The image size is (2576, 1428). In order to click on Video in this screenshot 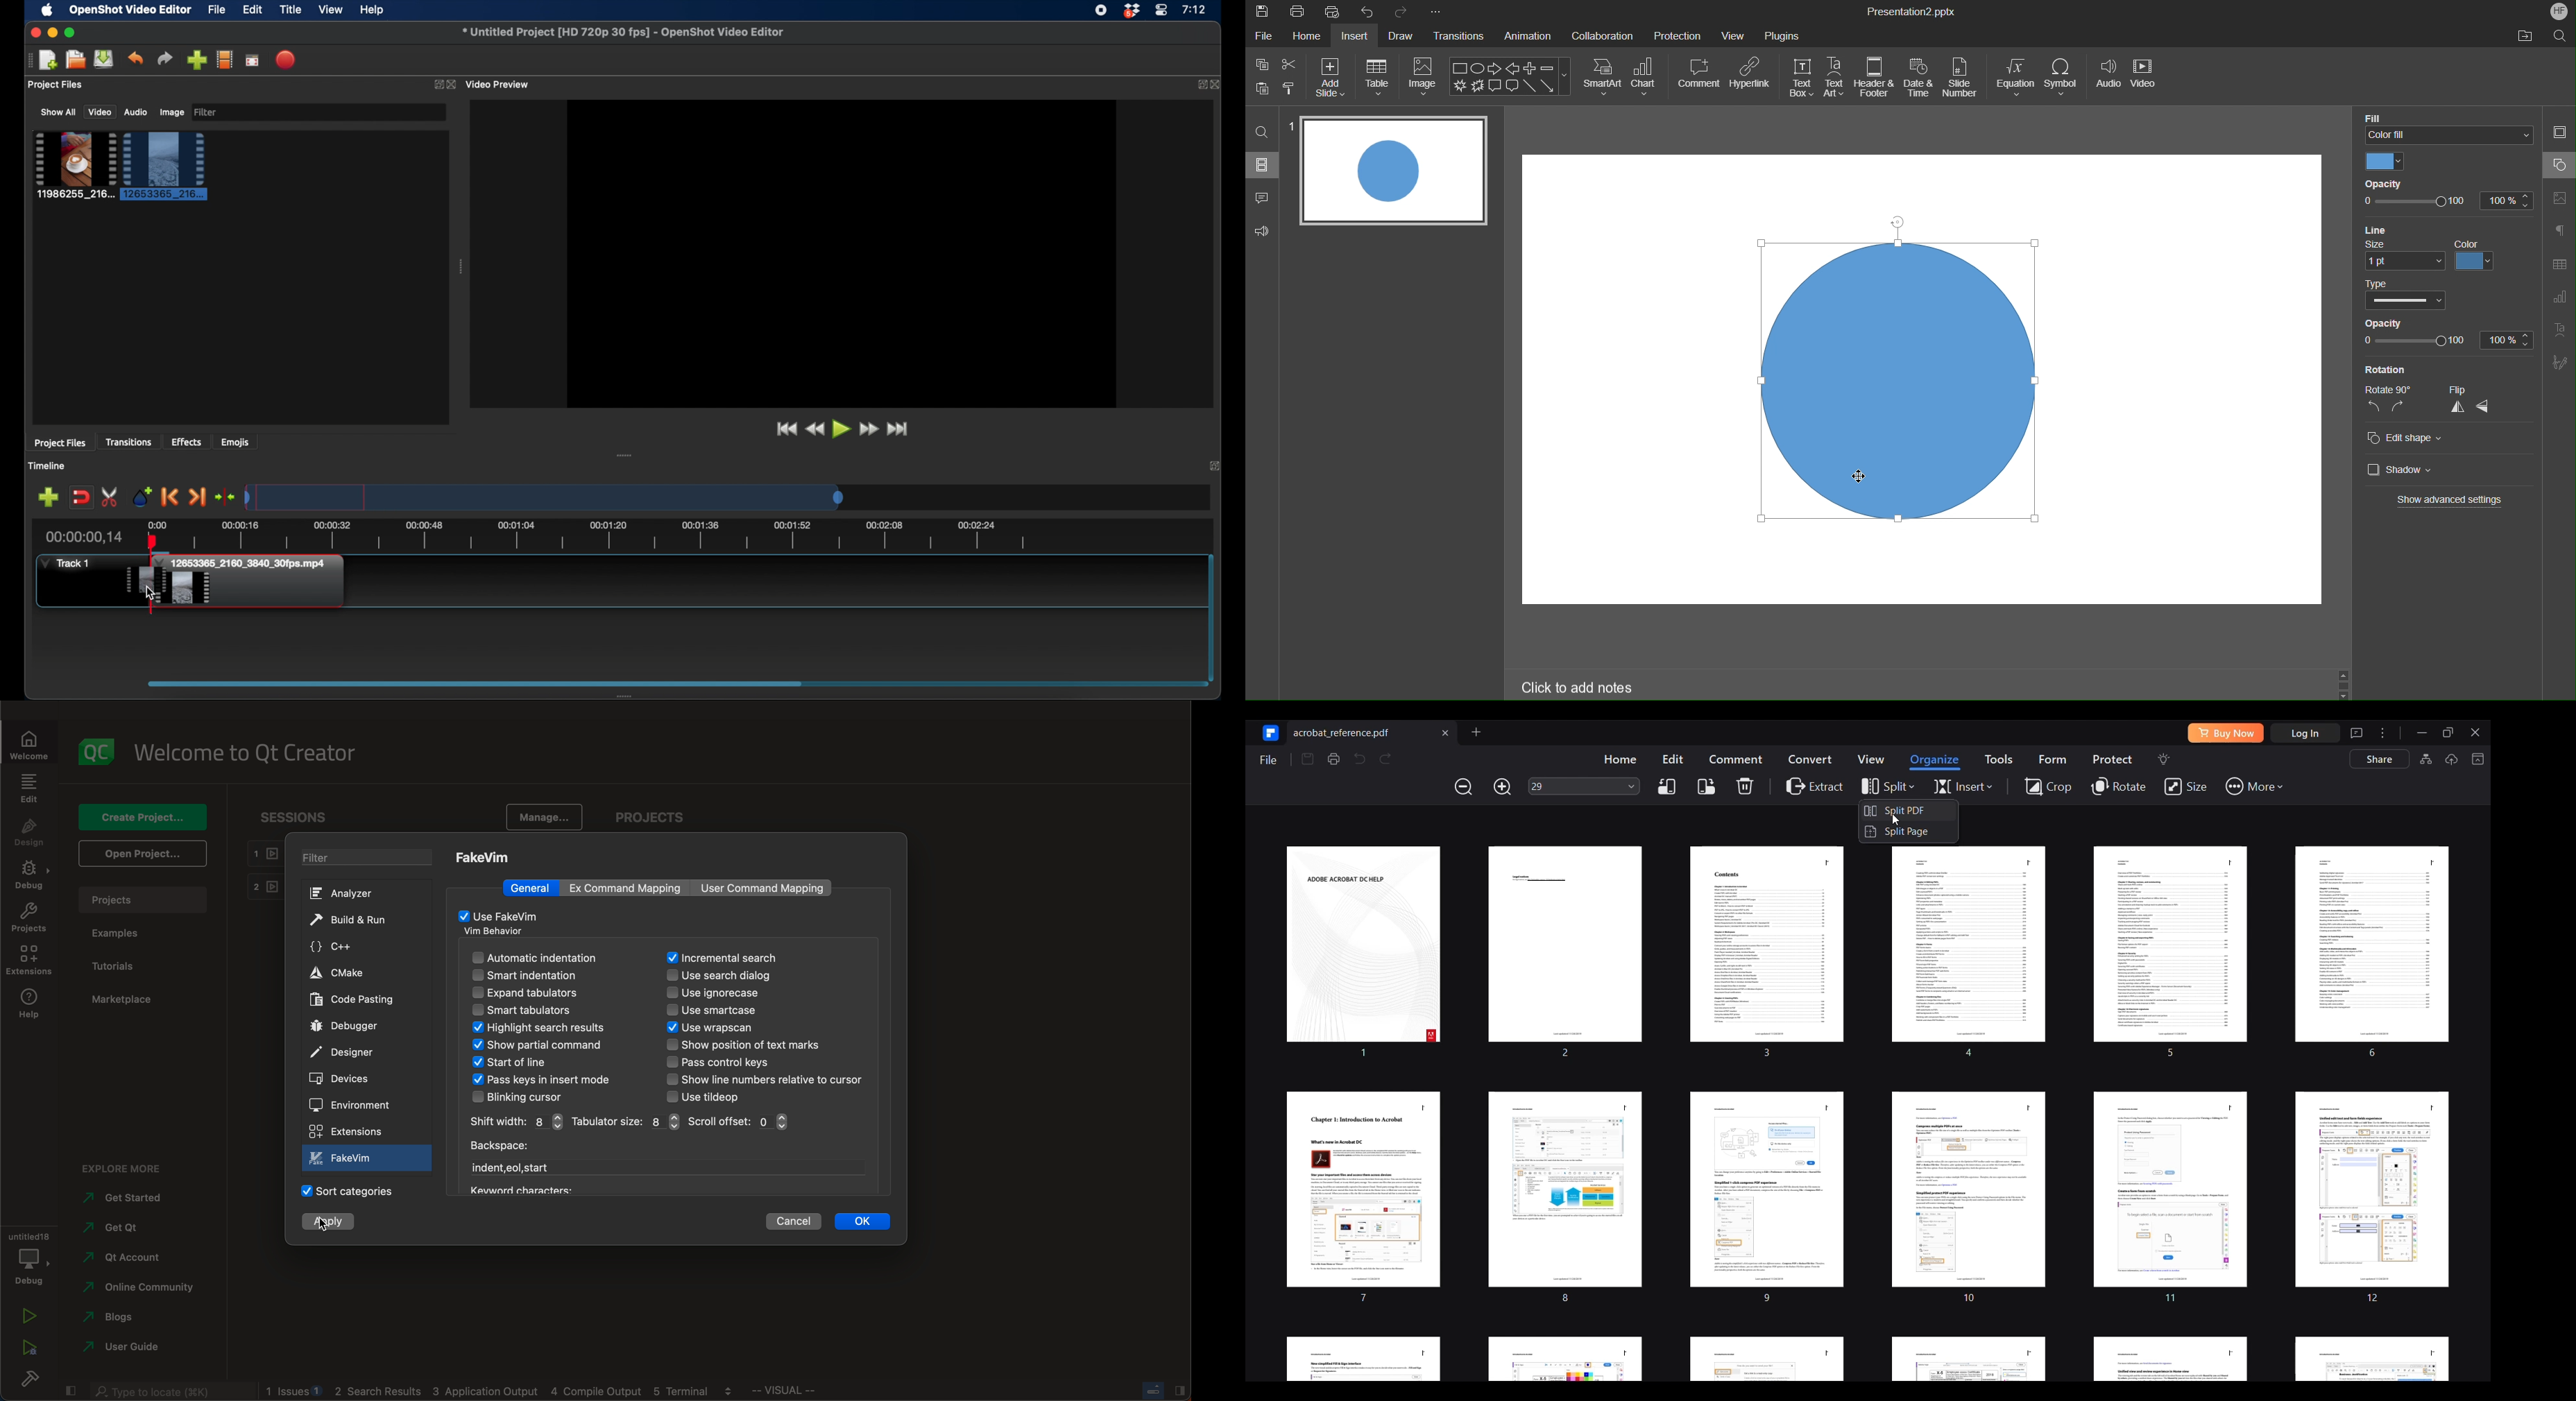, I will do `click(2146, 79)`.